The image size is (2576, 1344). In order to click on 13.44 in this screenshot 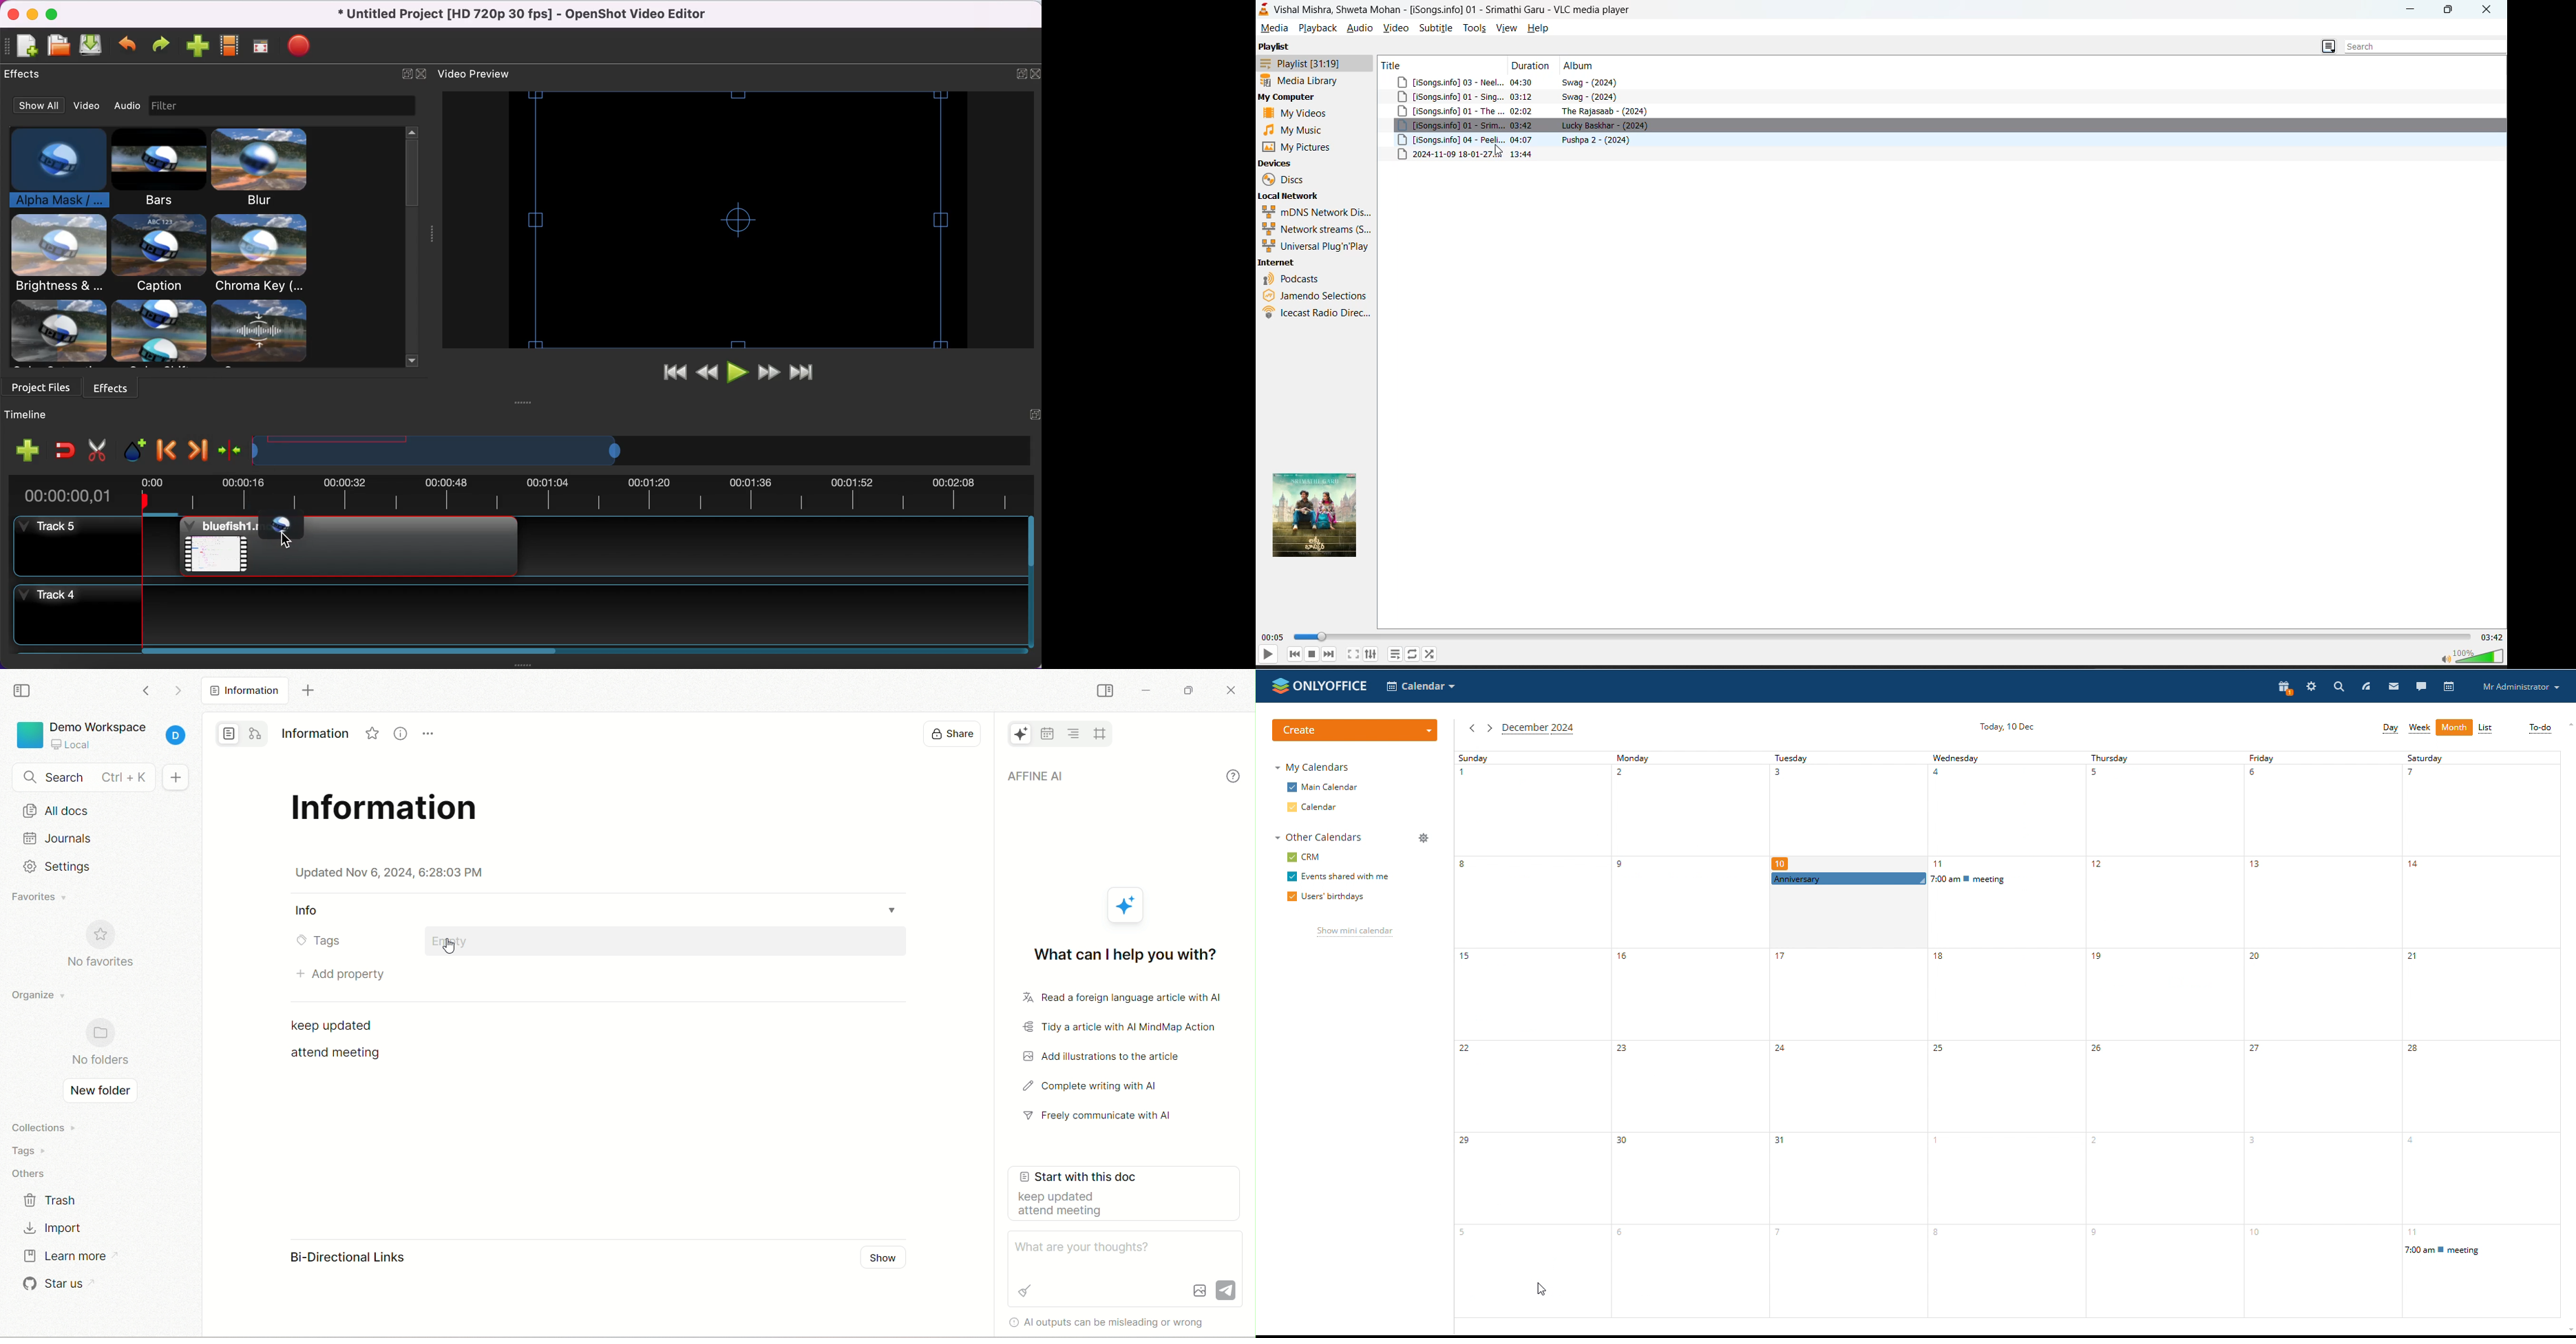, I will do `click(1524, 154)`.